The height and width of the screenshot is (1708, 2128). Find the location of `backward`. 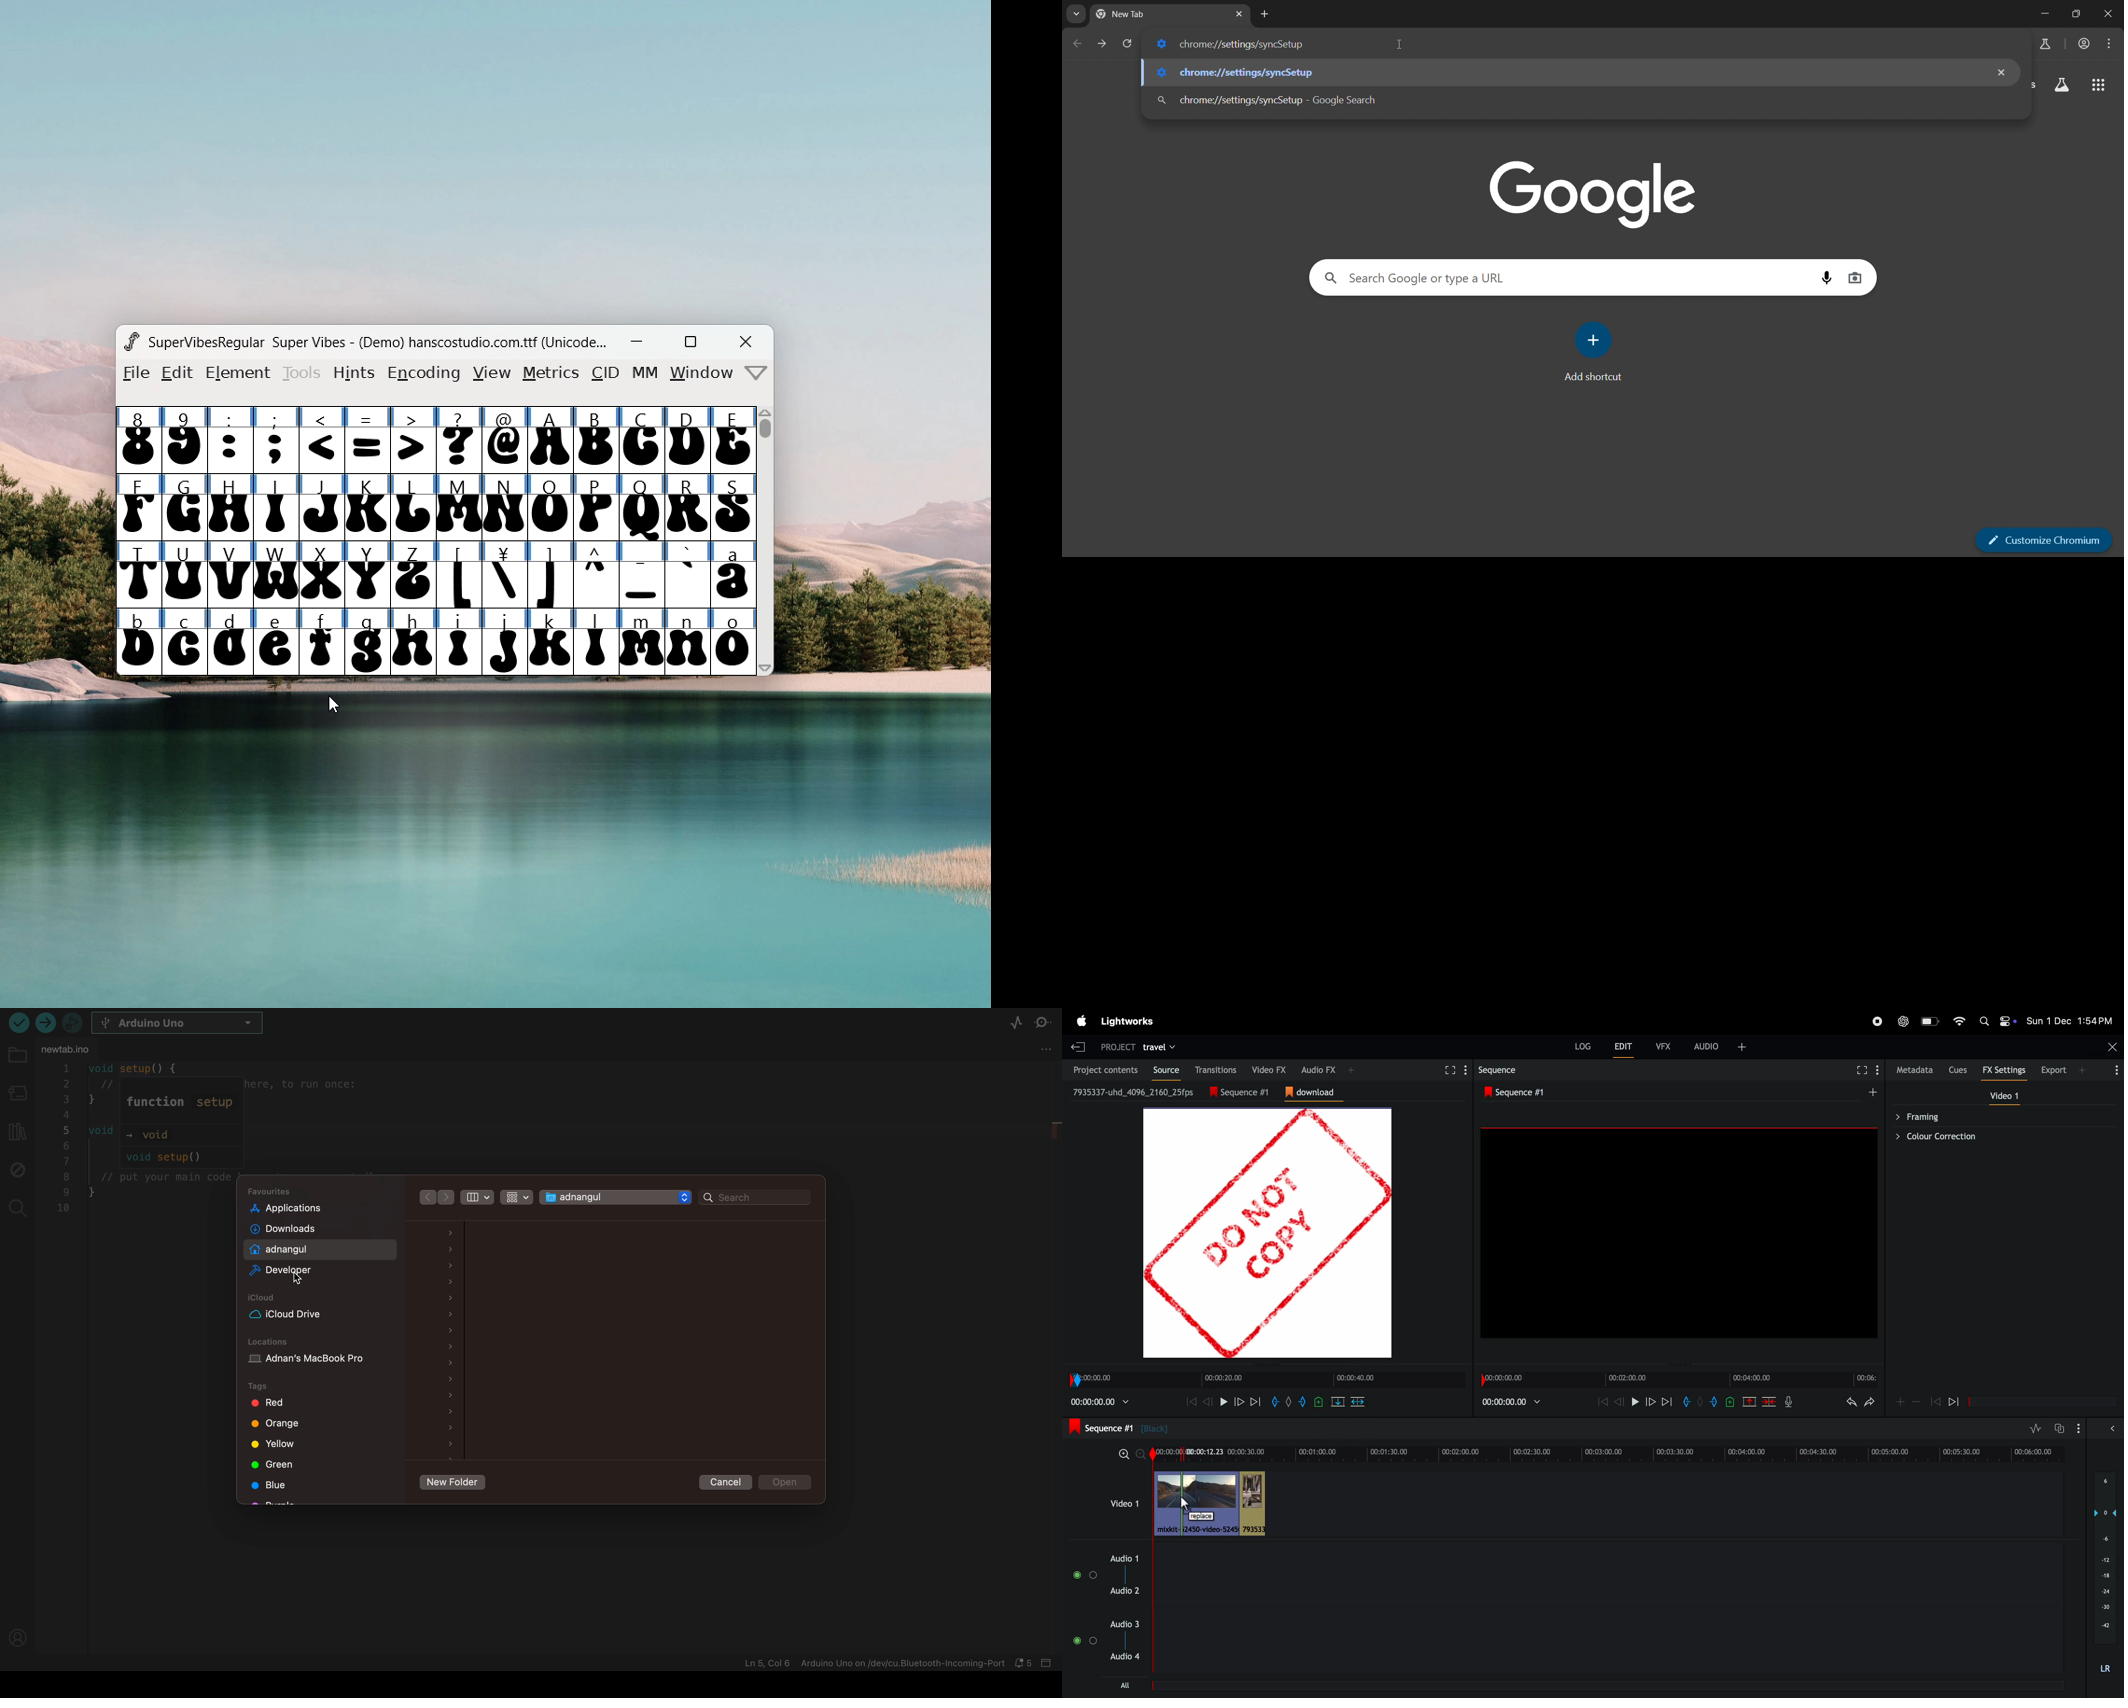

backward is located at coordinates (1935, 1402).